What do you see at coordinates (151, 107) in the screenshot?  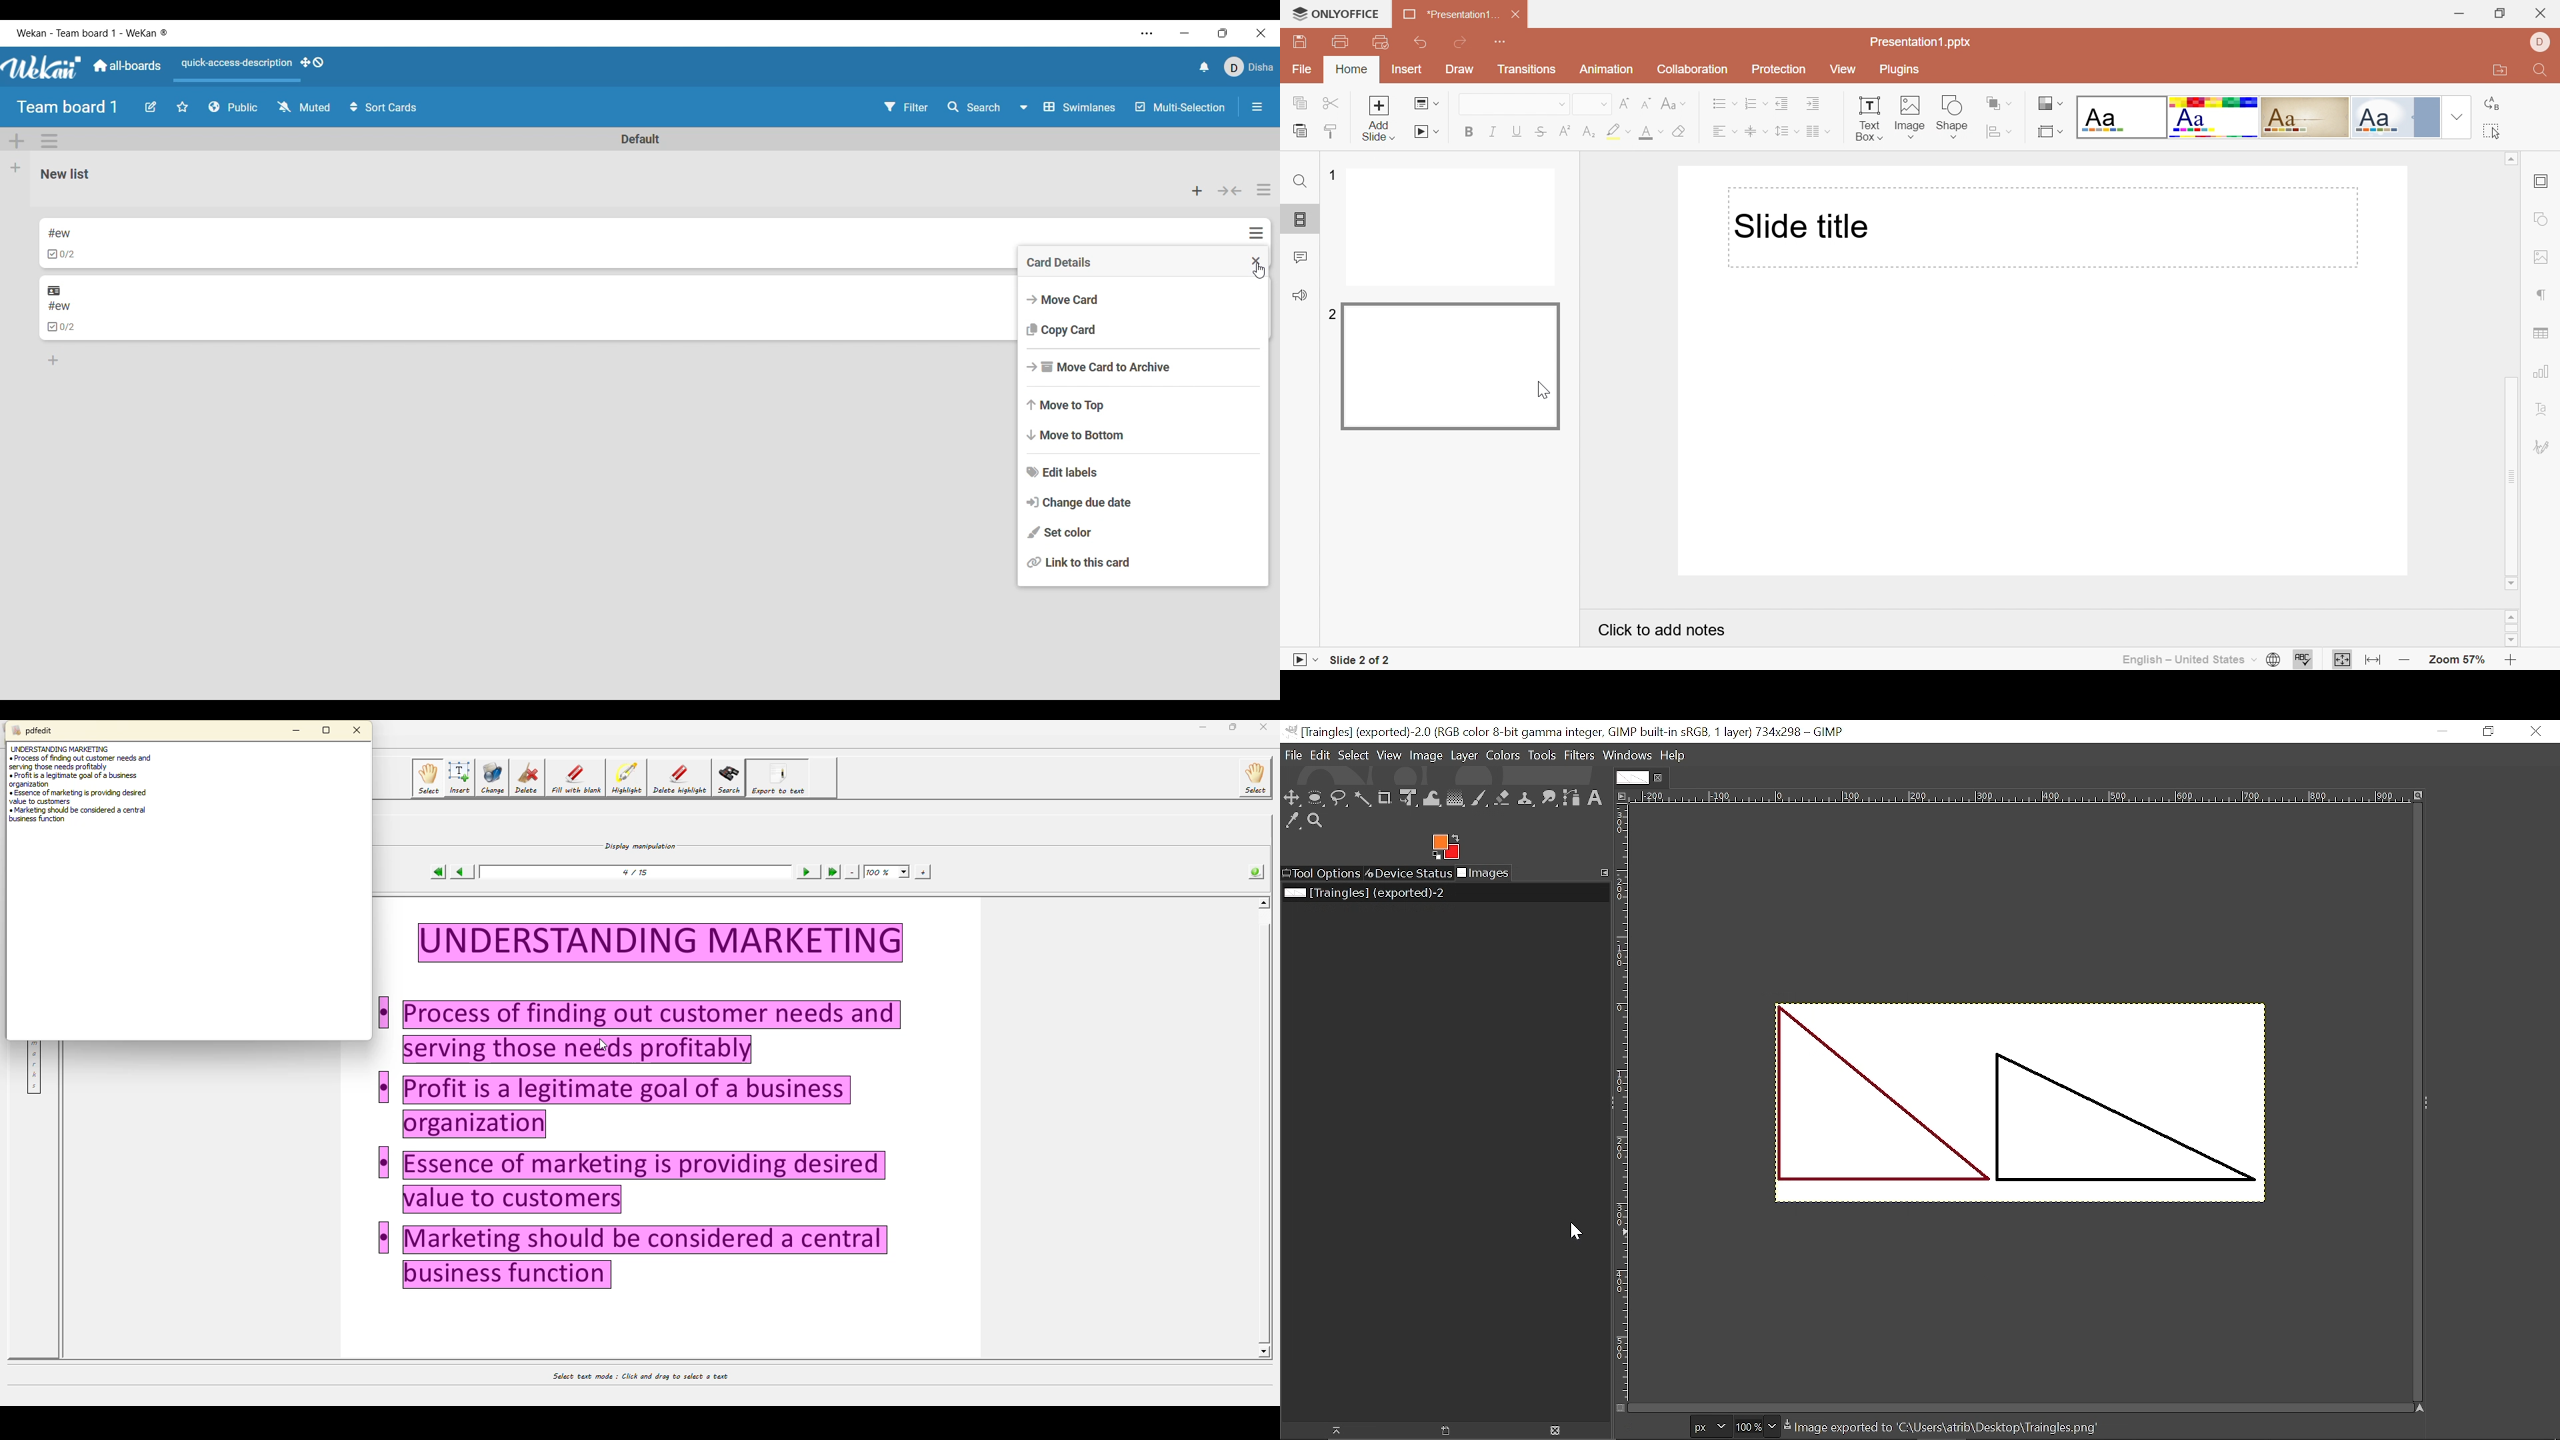 I see `Edit board` at bounding box center [151, 107].